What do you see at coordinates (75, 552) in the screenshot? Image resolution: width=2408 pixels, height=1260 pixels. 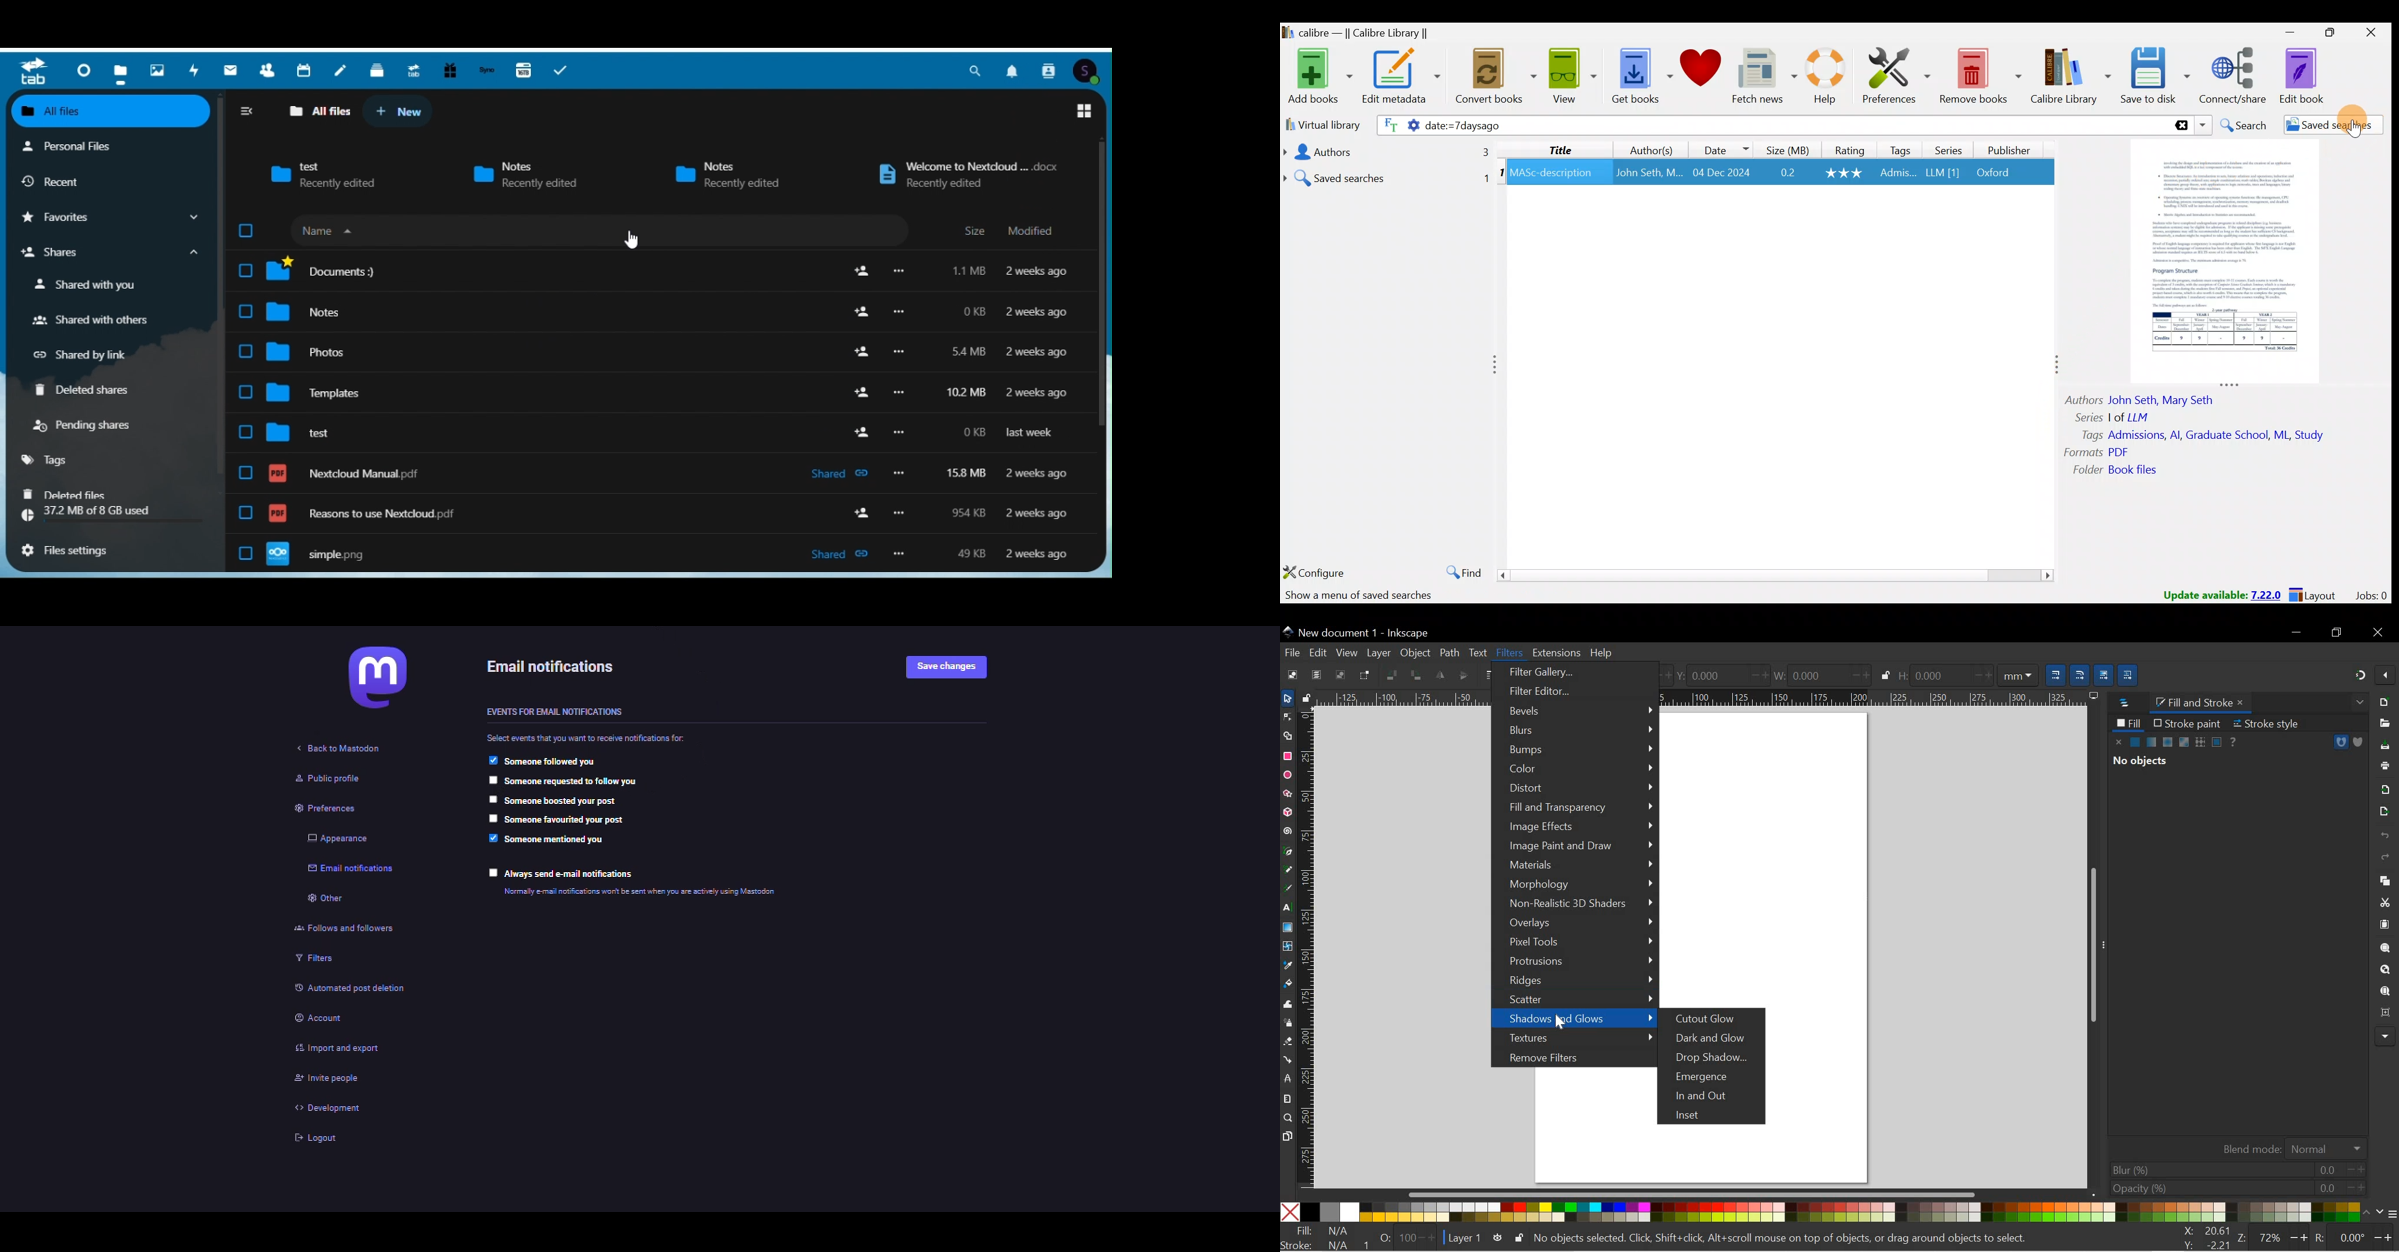 I see `Files settings` at bounding box center [75, 552].